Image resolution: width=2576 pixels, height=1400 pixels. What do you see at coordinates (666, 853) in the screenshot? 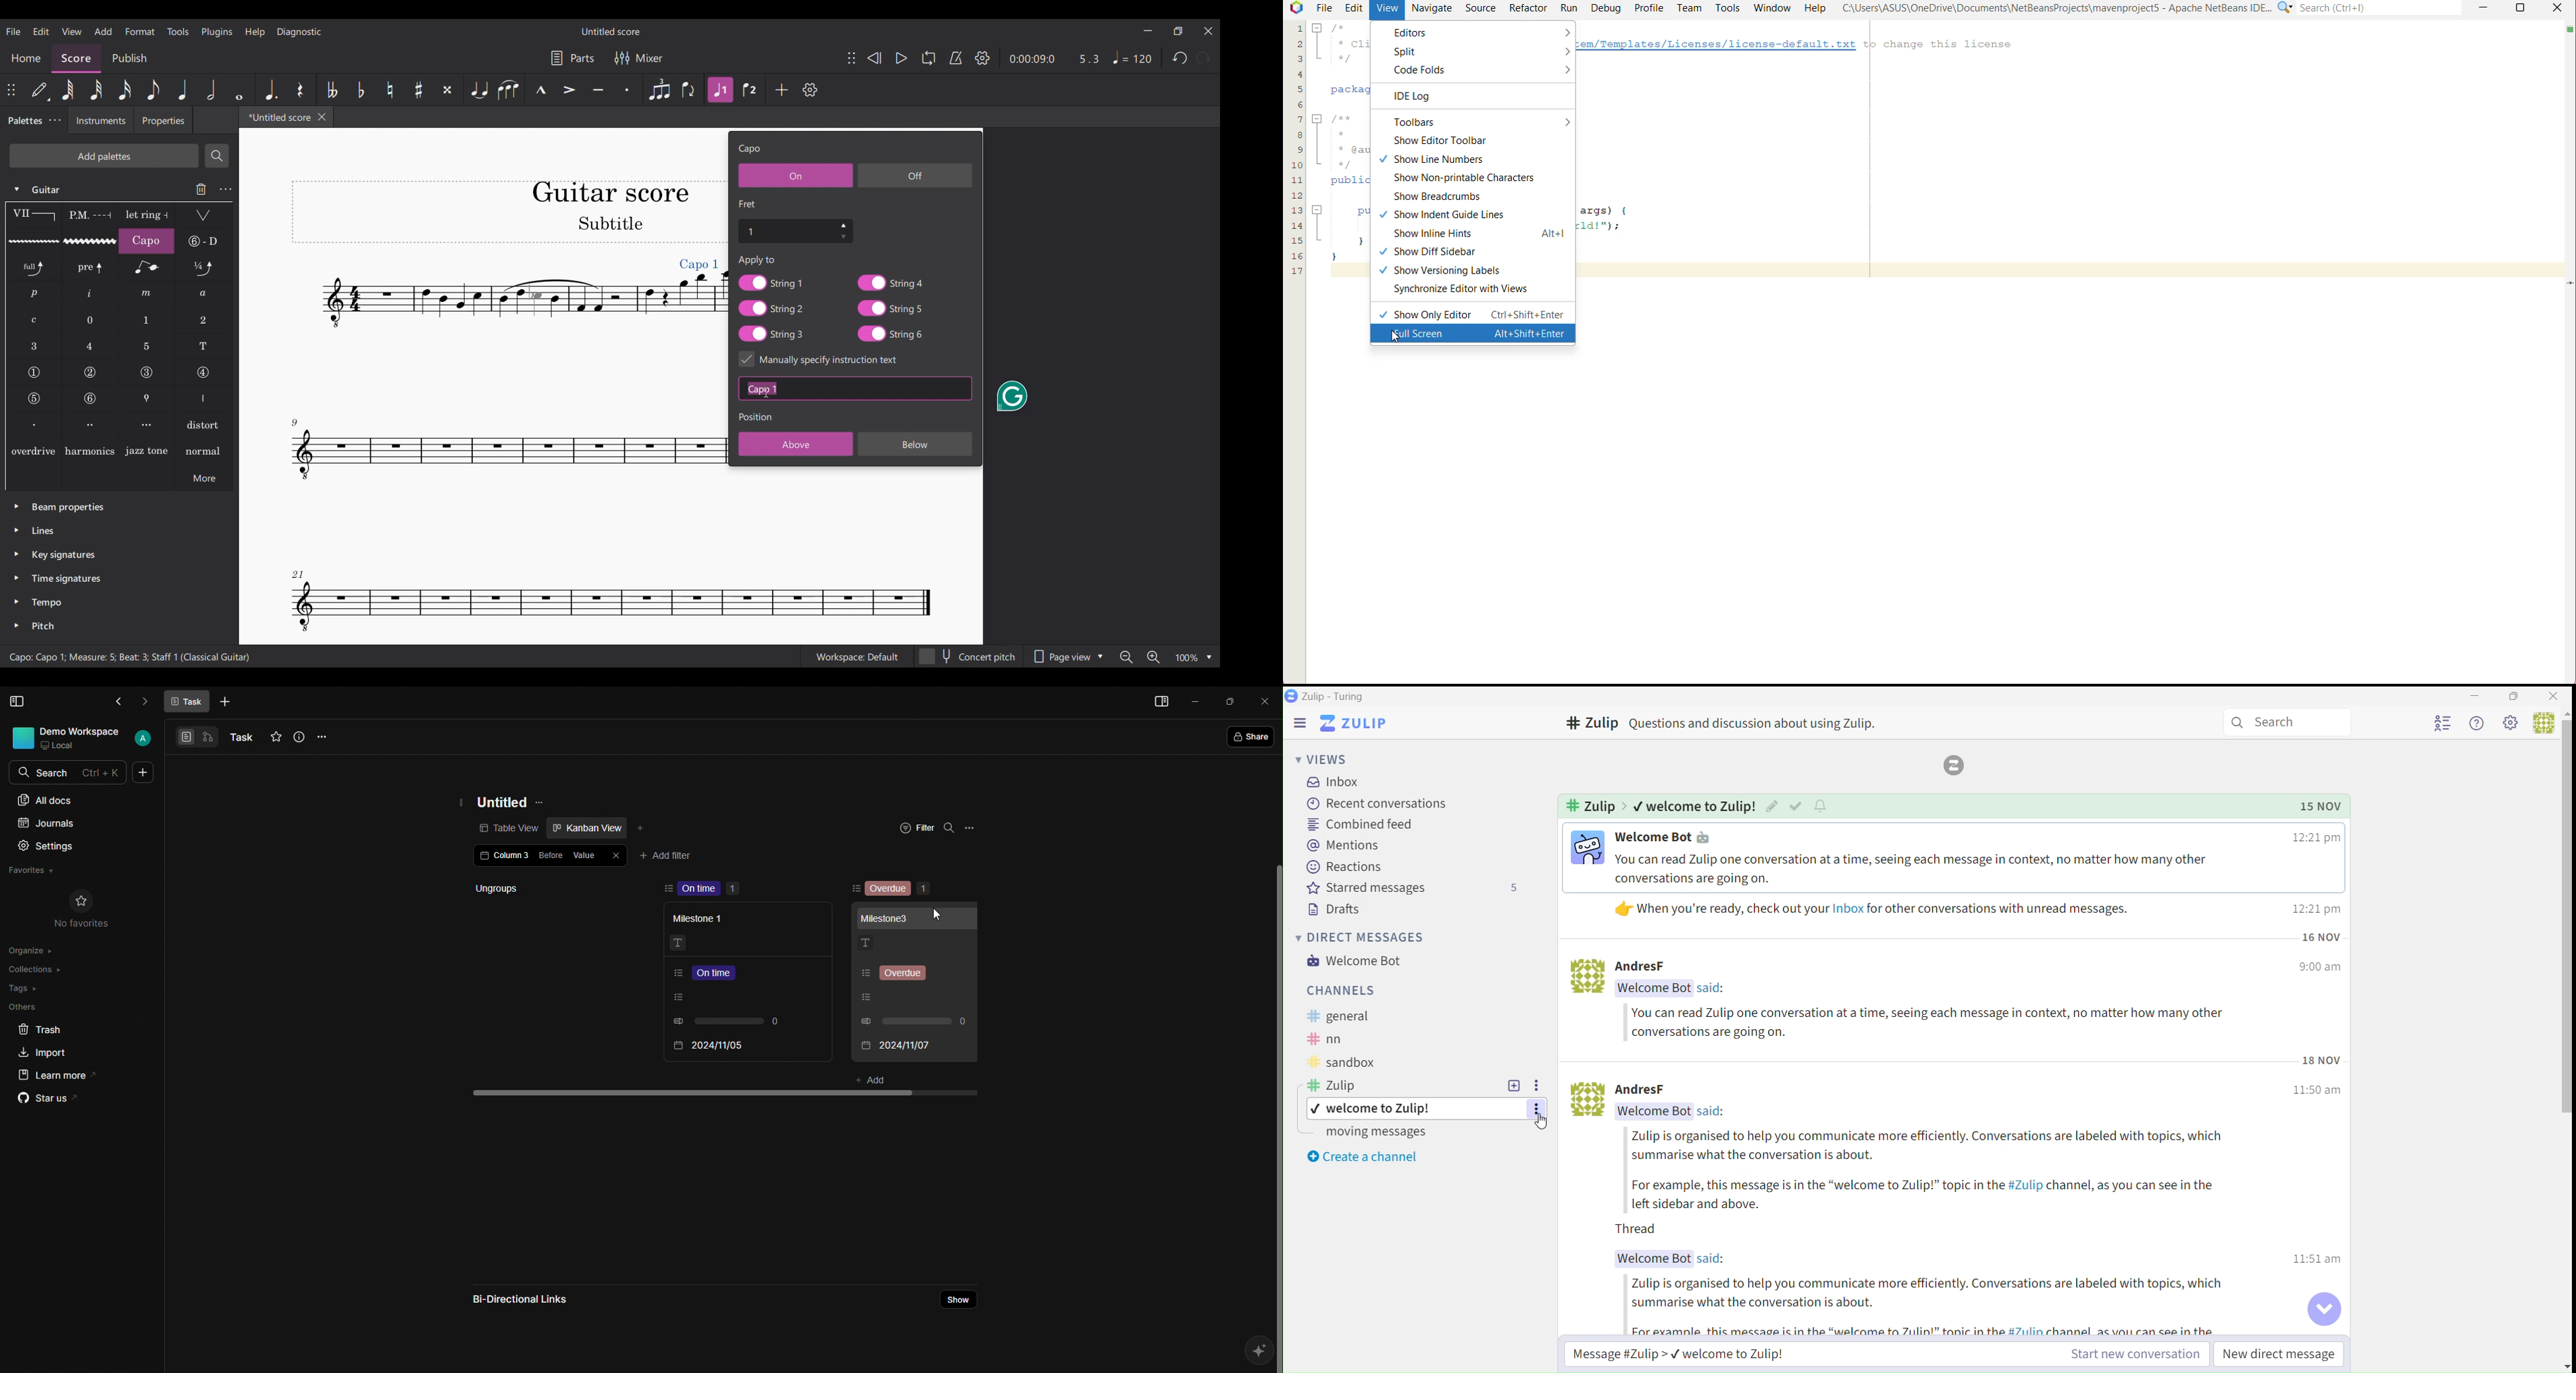
I see `Add filter` at bounding box center [666, 853].